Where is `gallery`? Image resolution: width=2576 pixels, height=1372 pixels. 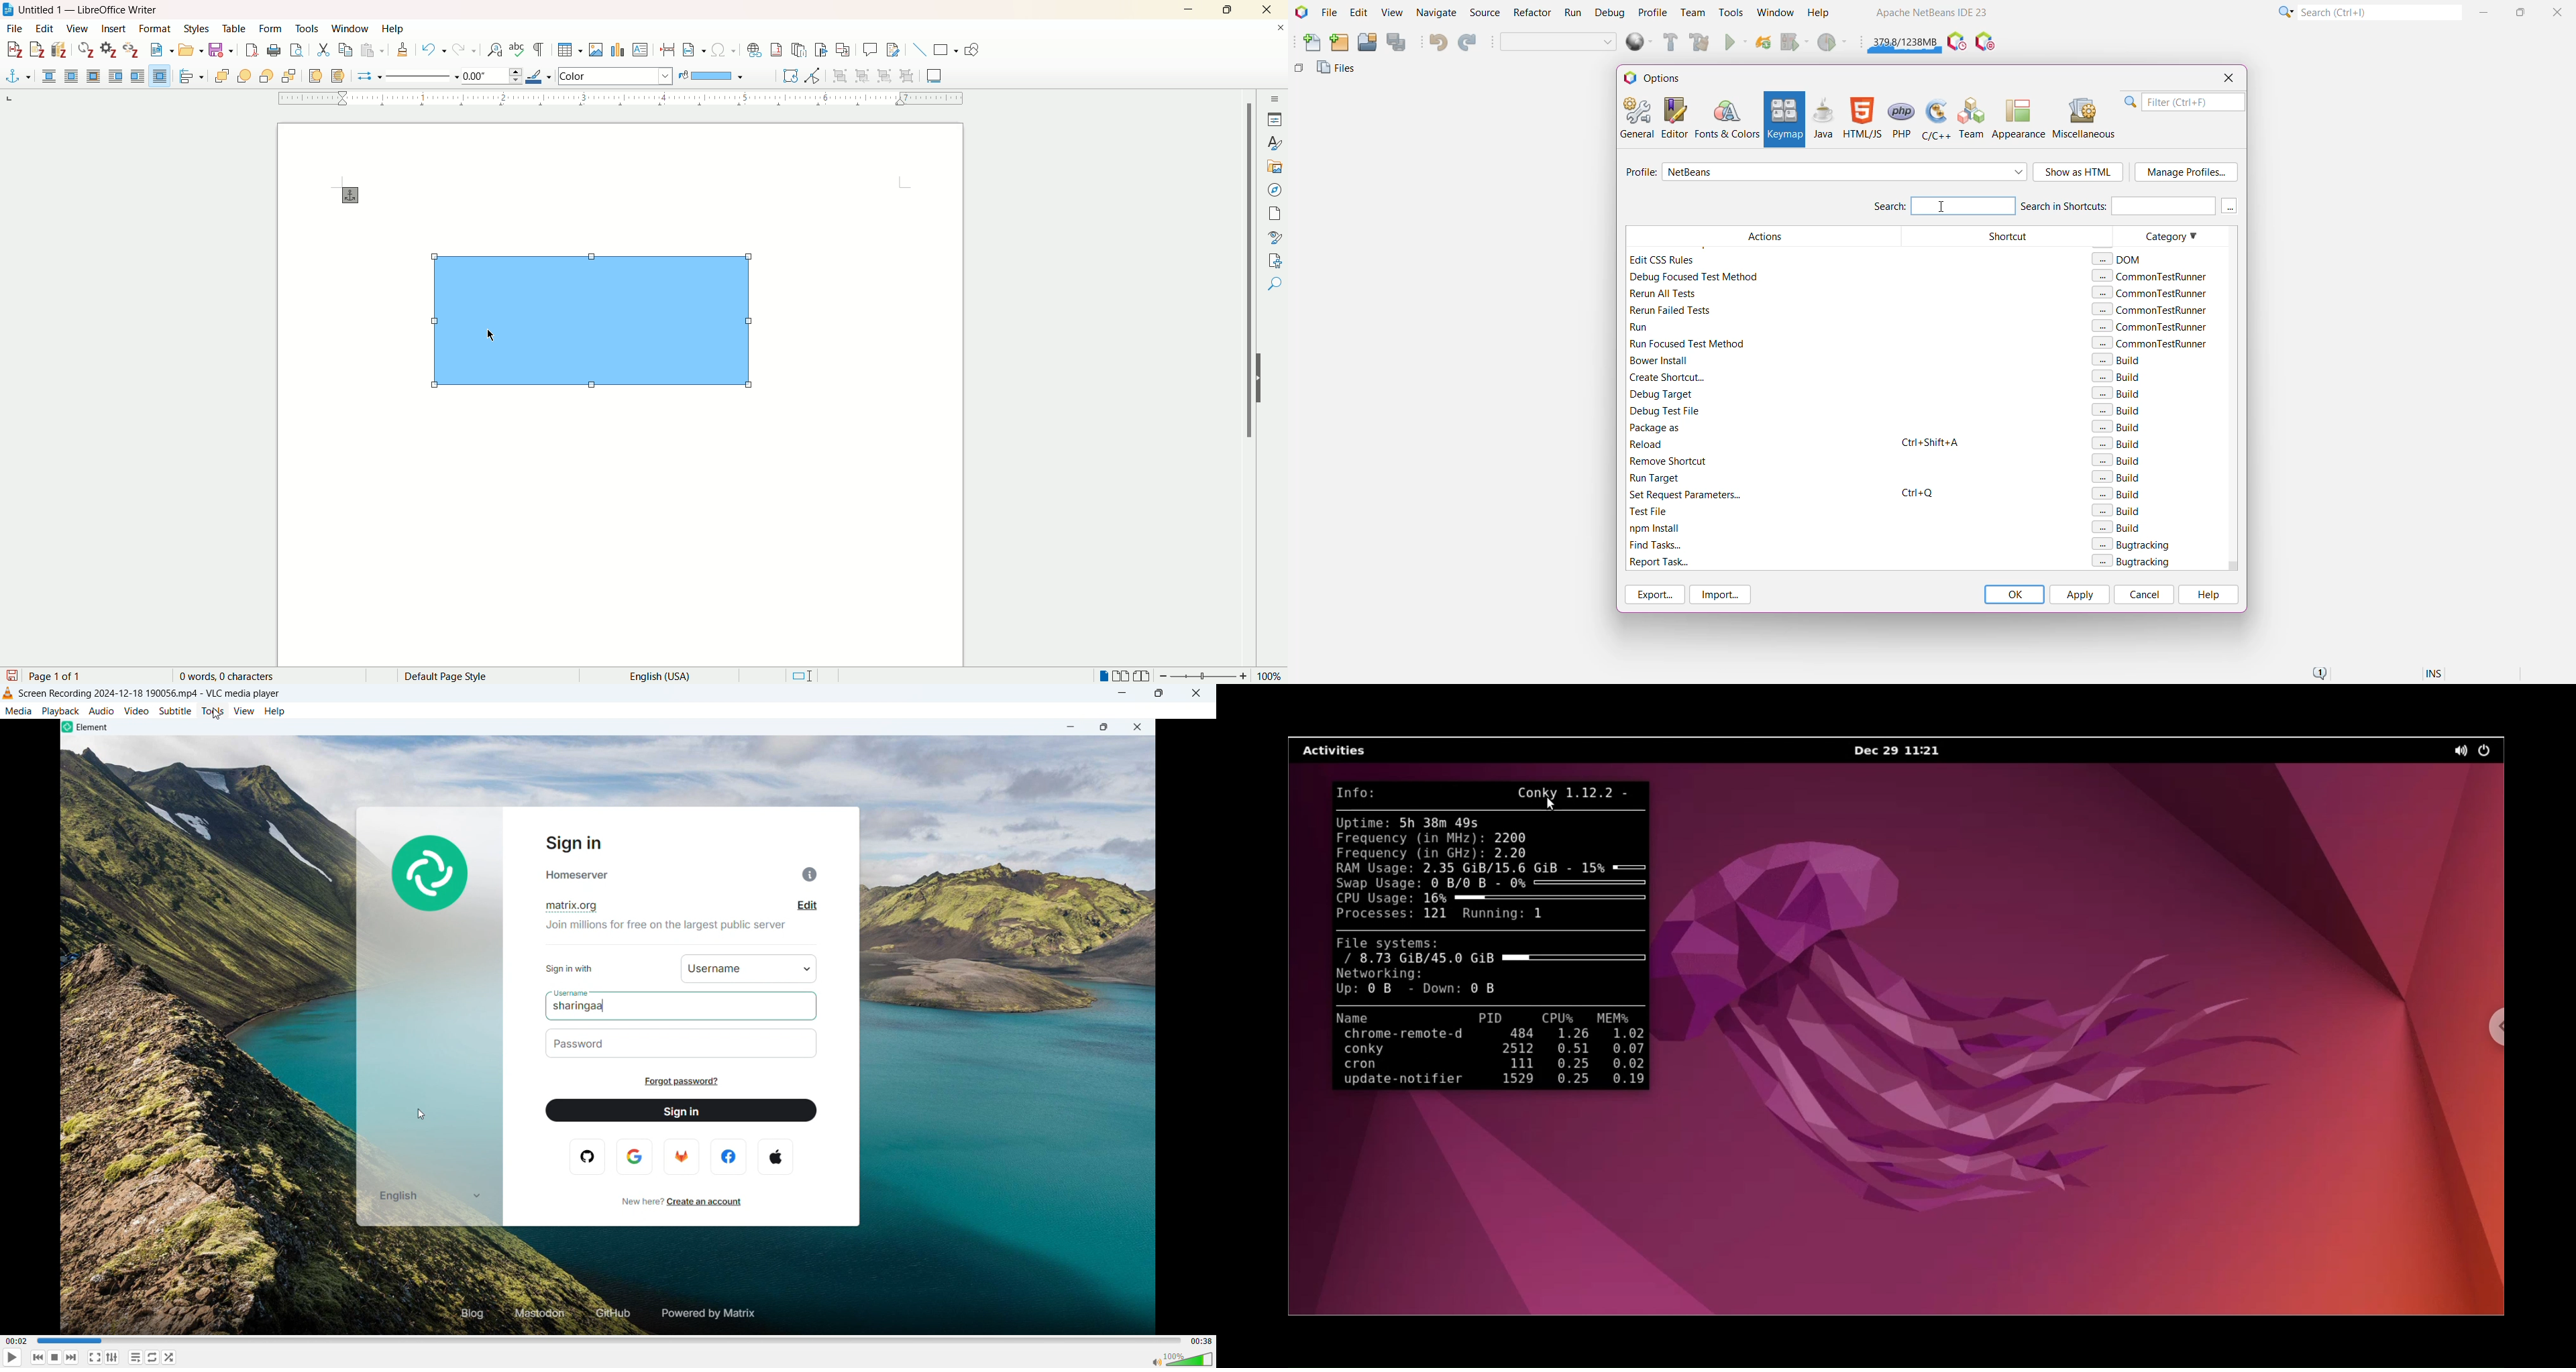 gallery is located at coordinates (1272, 164).